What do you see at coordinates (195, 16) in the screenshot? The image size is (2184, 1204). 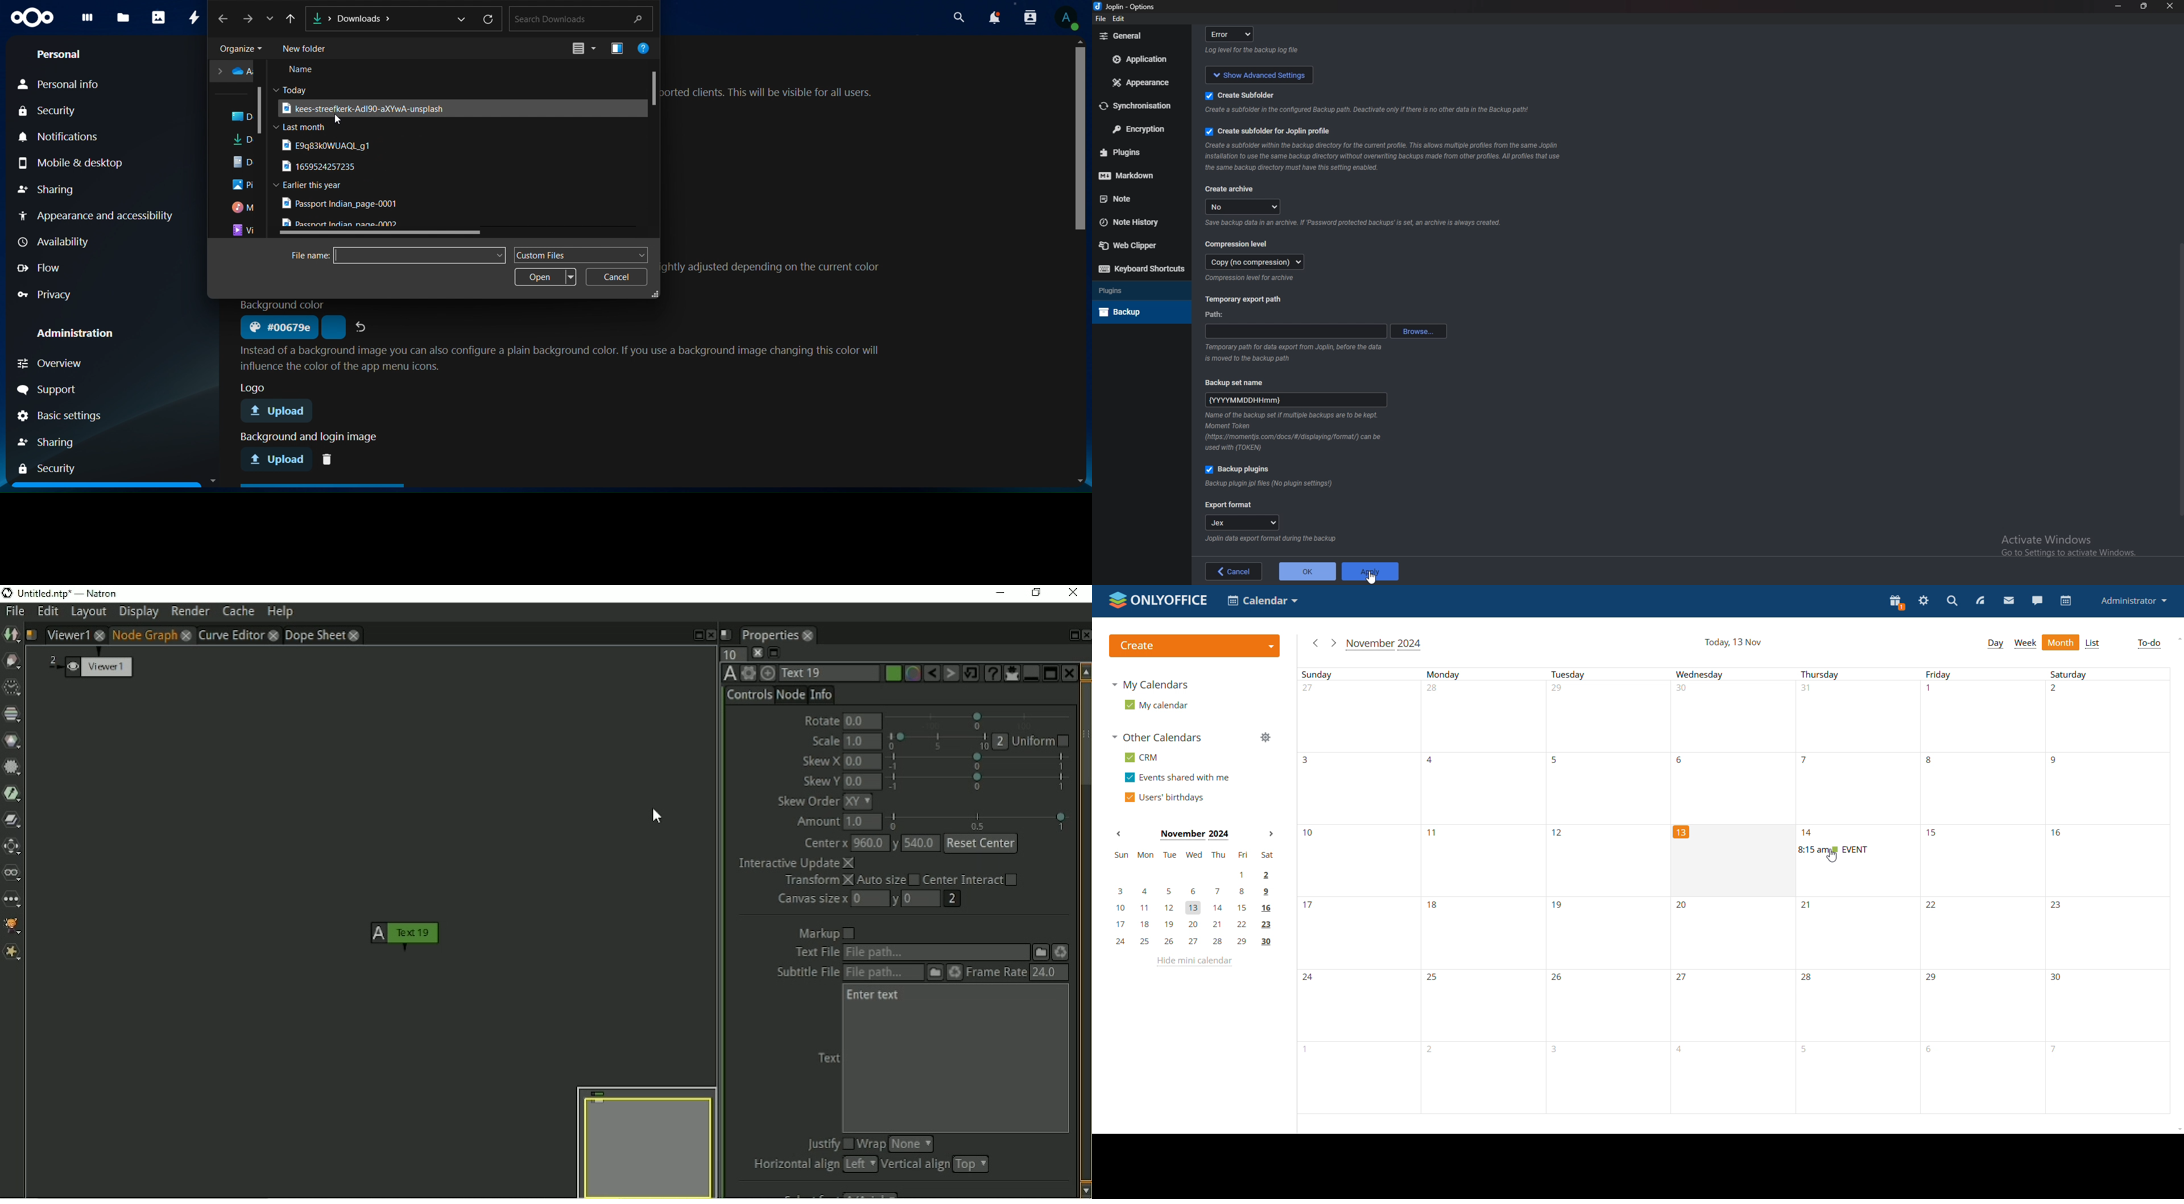 I see `activity` at bounding box center [195, 16].